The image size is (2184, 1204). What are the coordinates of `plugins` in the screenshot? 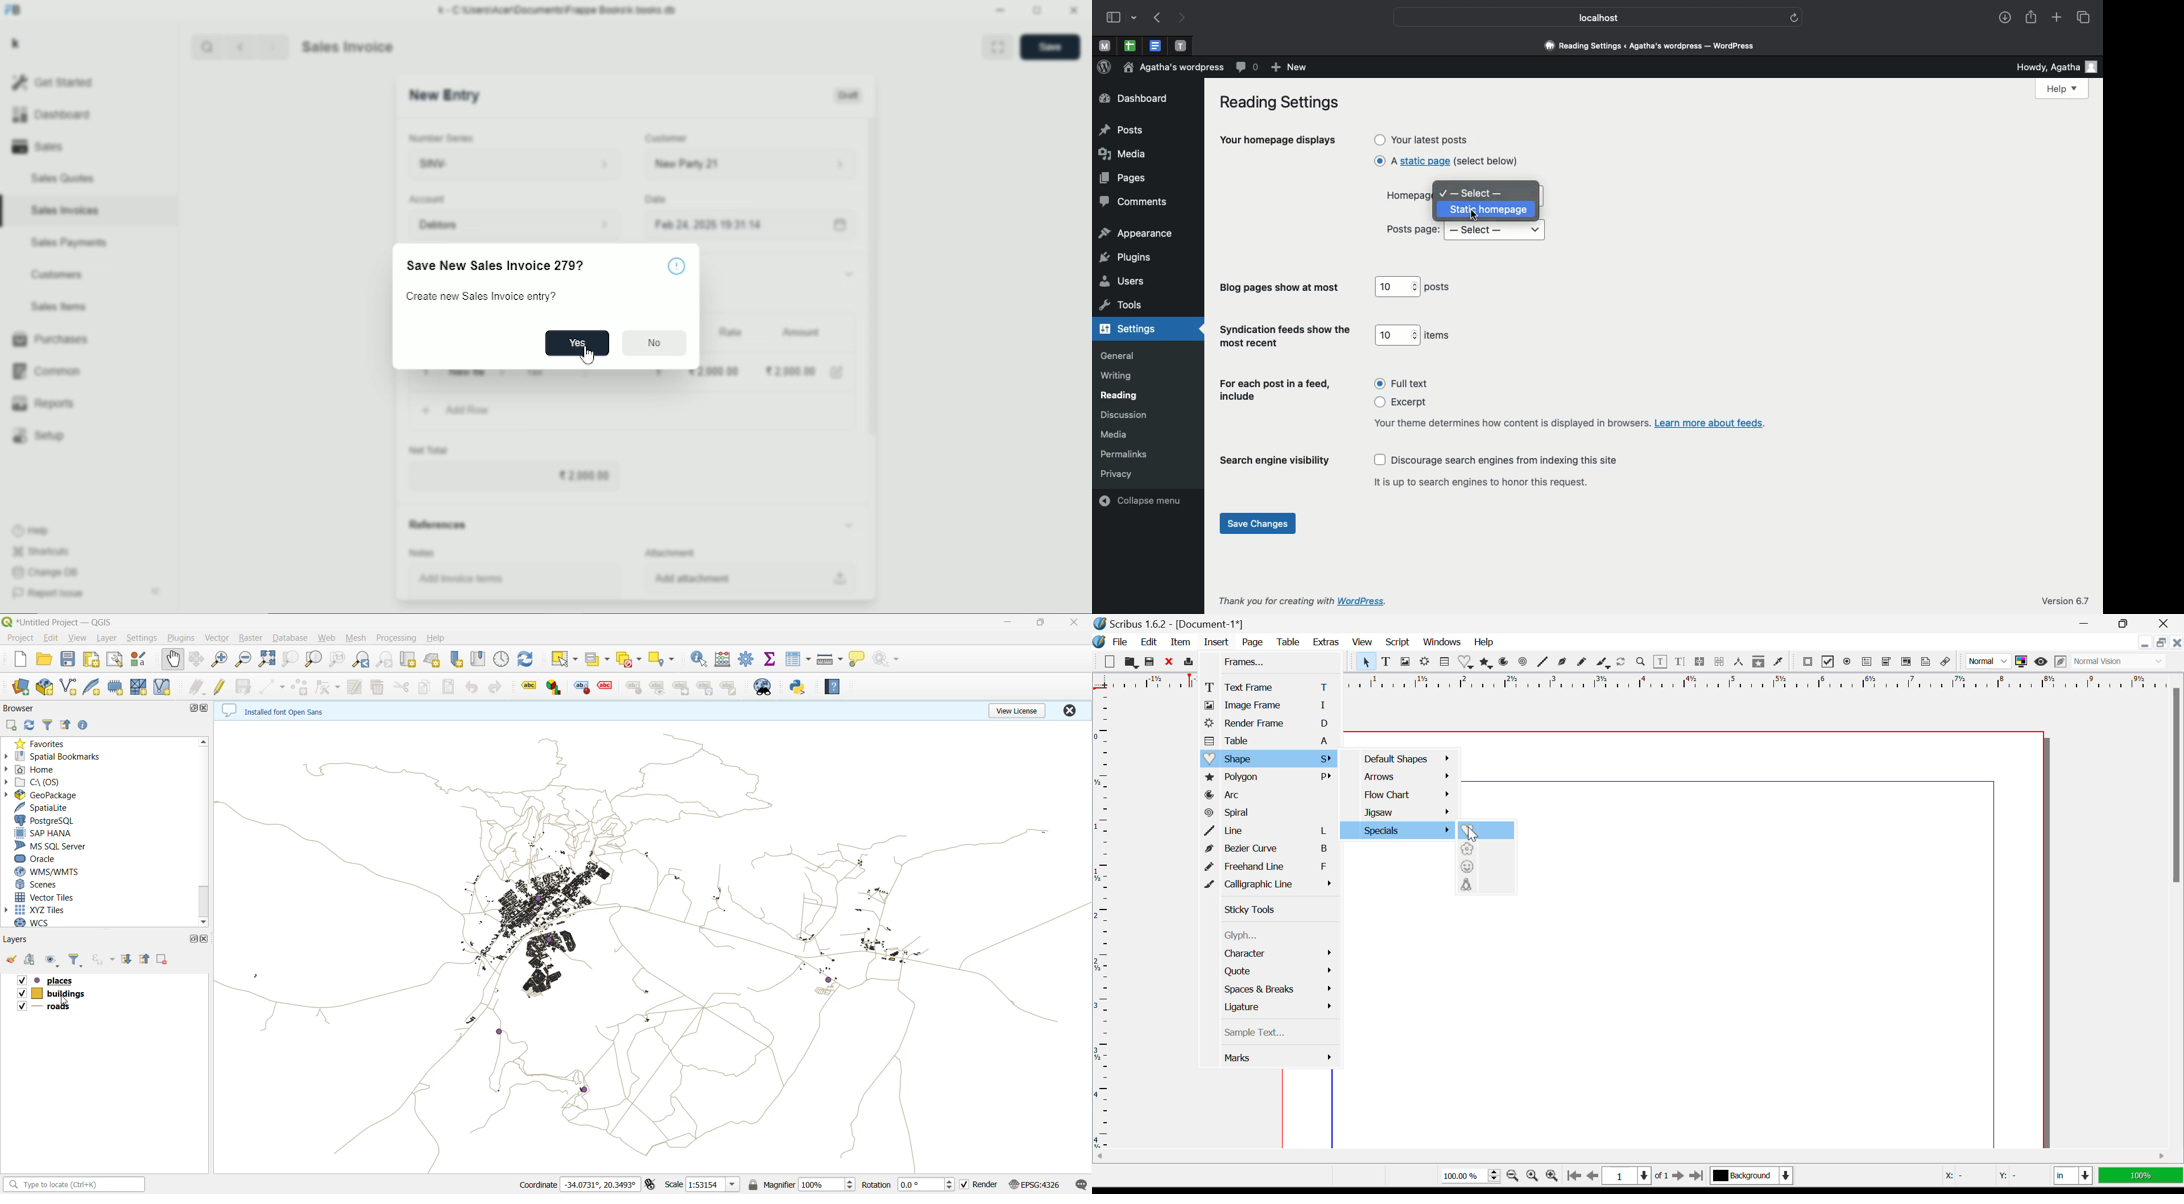 It's located at (180, 637).